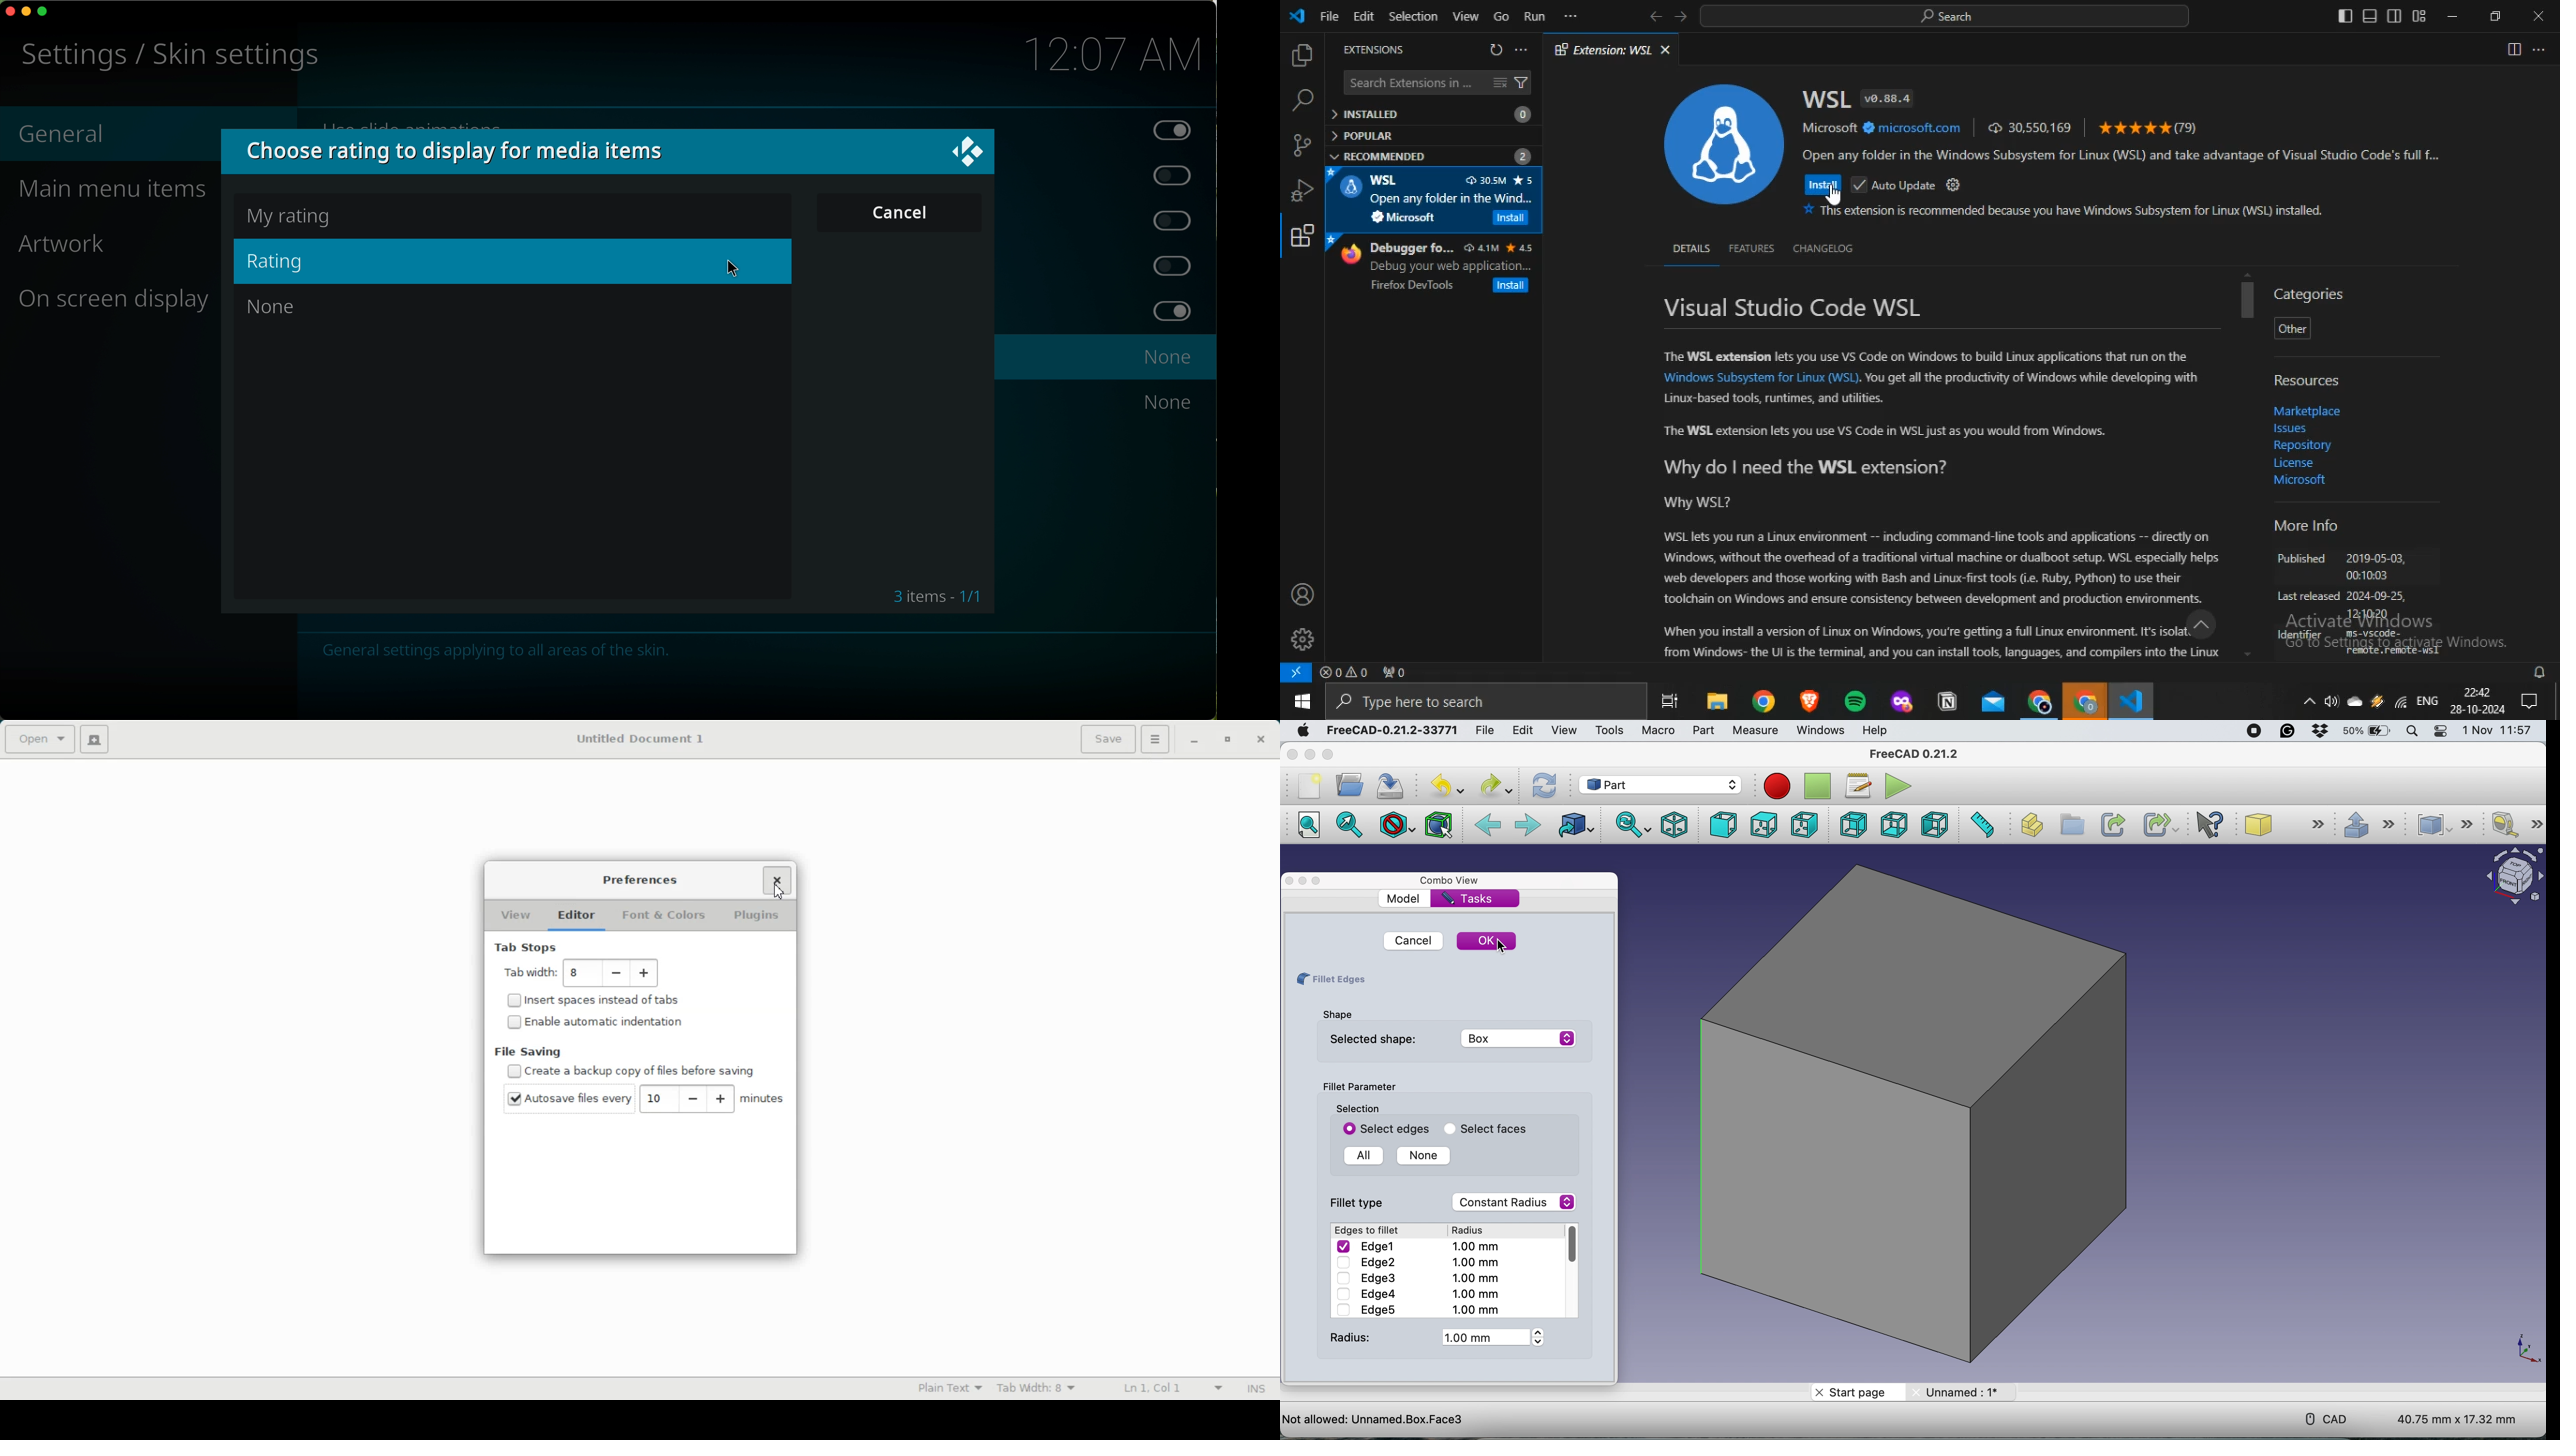  What do you see at coordinates (2477, 709) in the screenshot?
I see `28-10-2024` at bounding box center [2477, 709].